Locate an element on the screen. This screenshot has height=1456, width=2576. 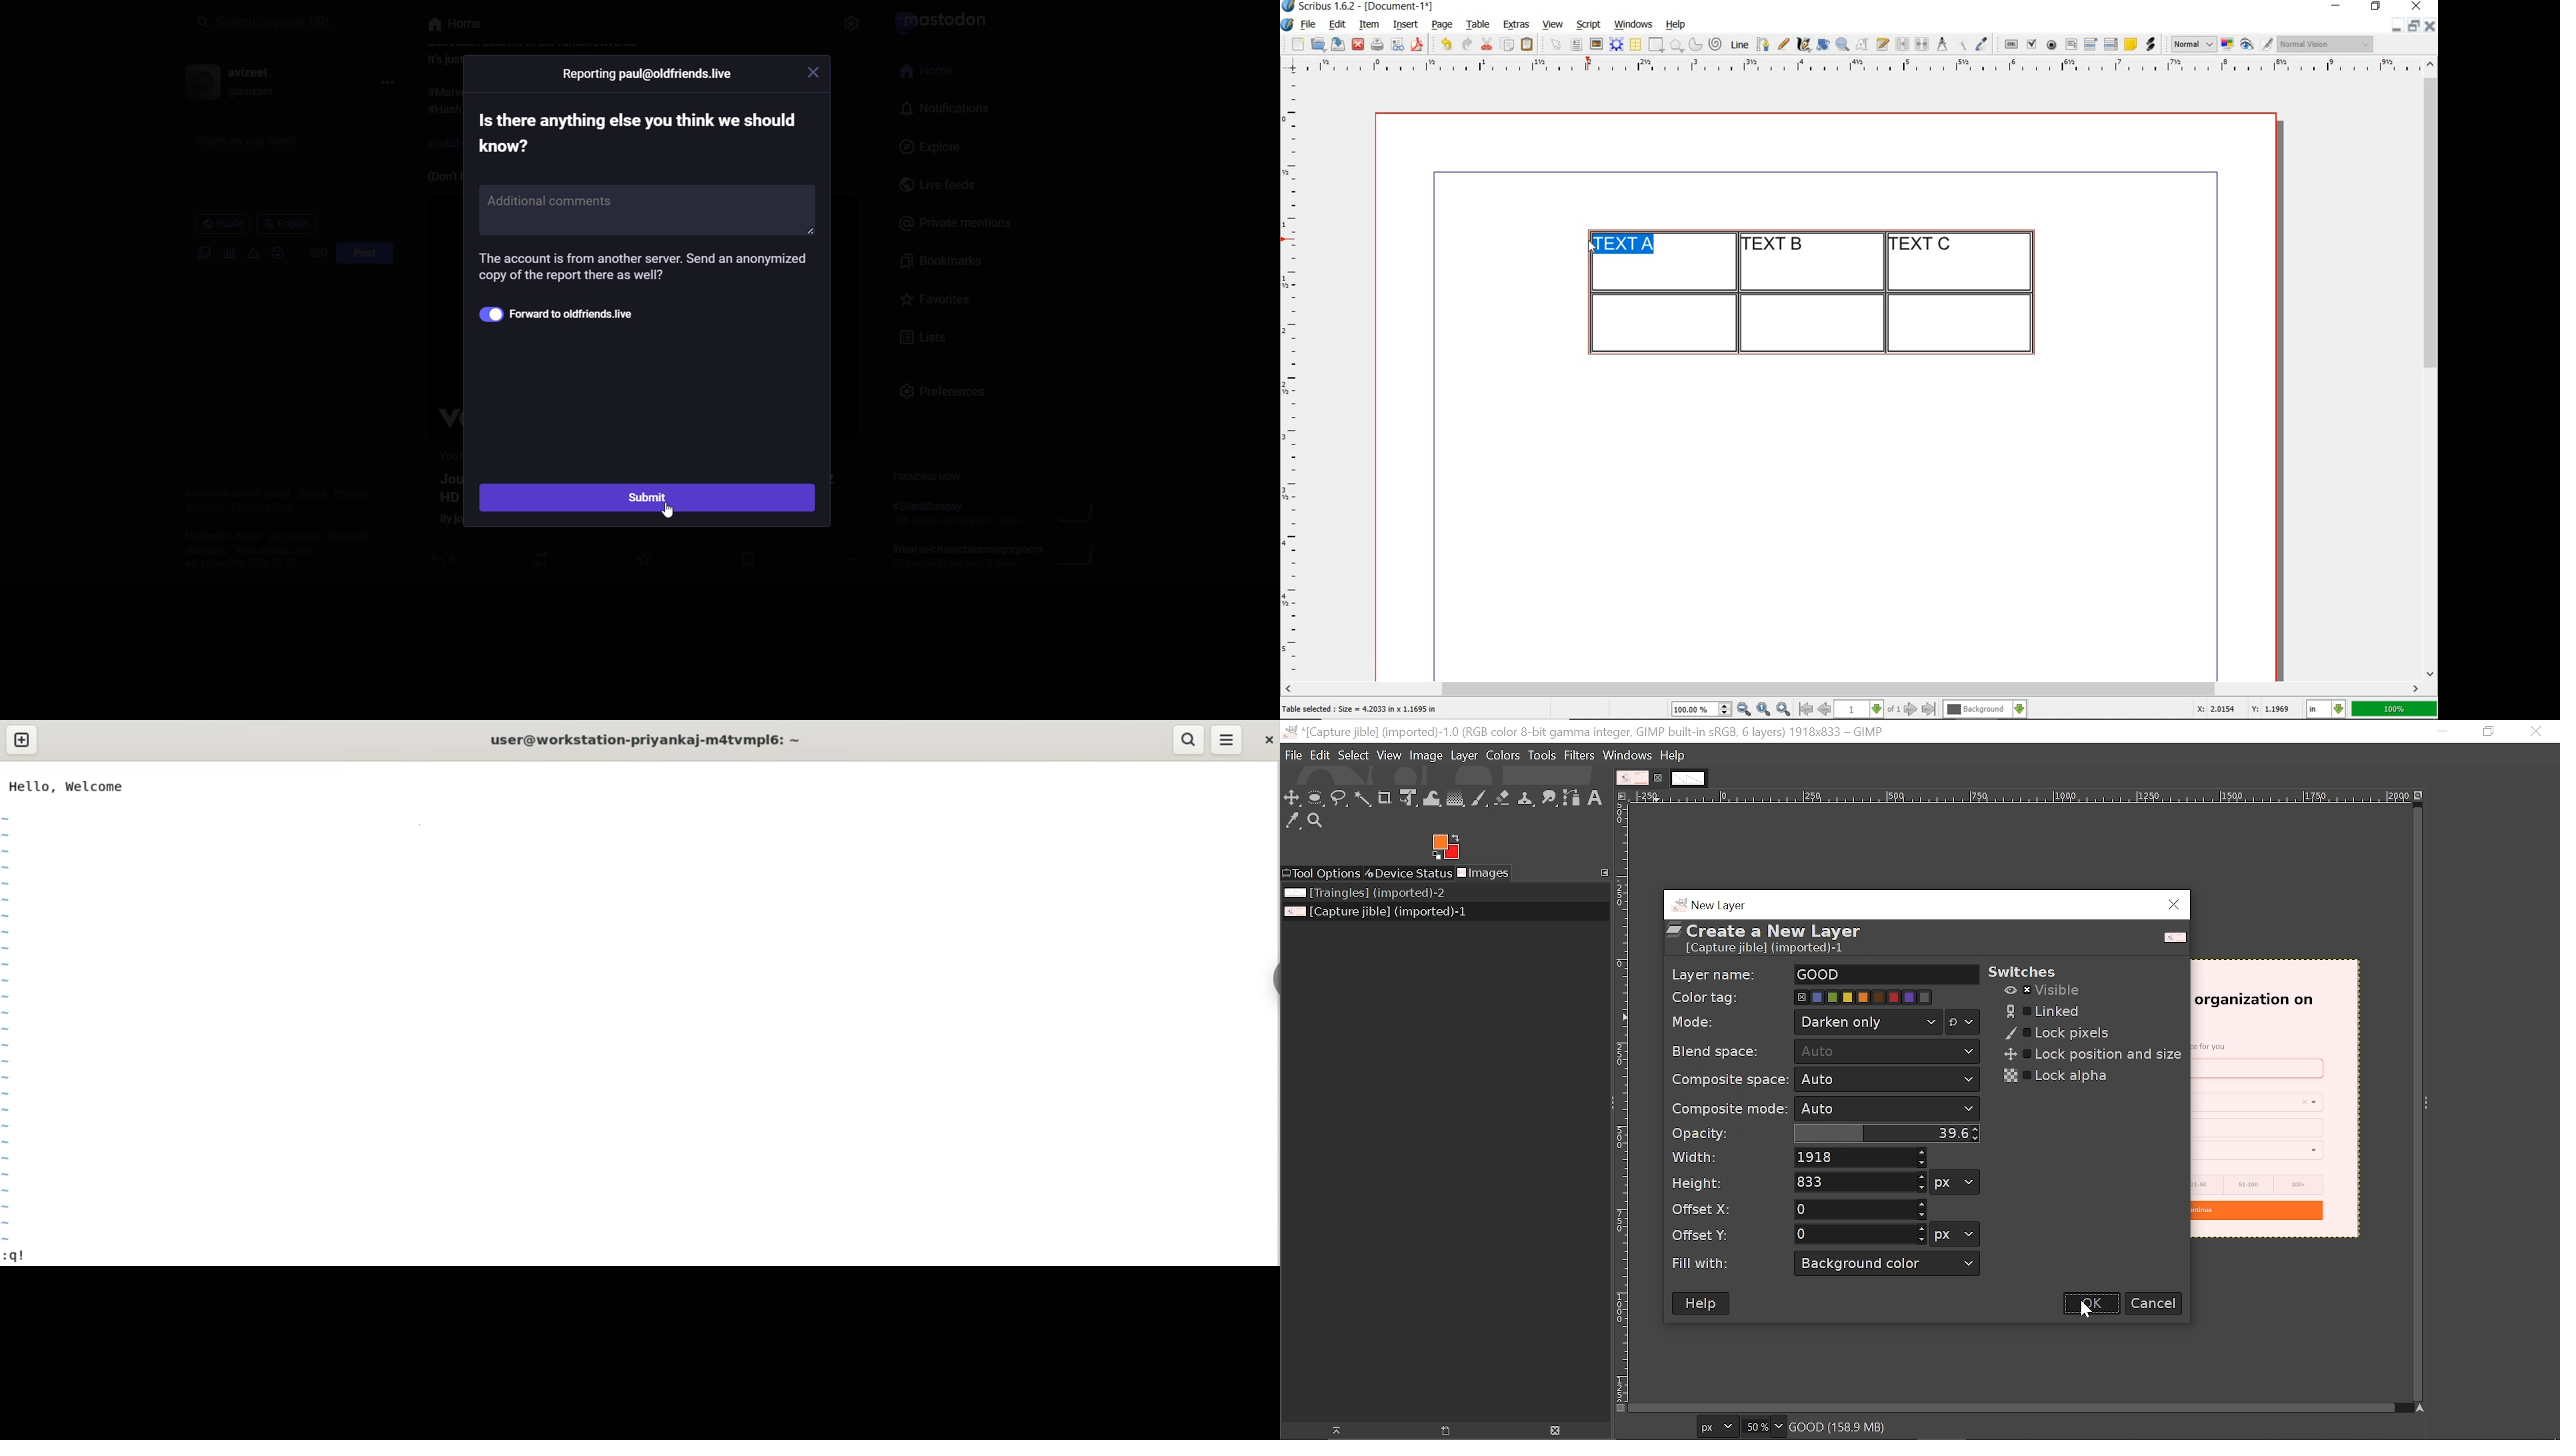
line is located at coordinates (1738, 44).